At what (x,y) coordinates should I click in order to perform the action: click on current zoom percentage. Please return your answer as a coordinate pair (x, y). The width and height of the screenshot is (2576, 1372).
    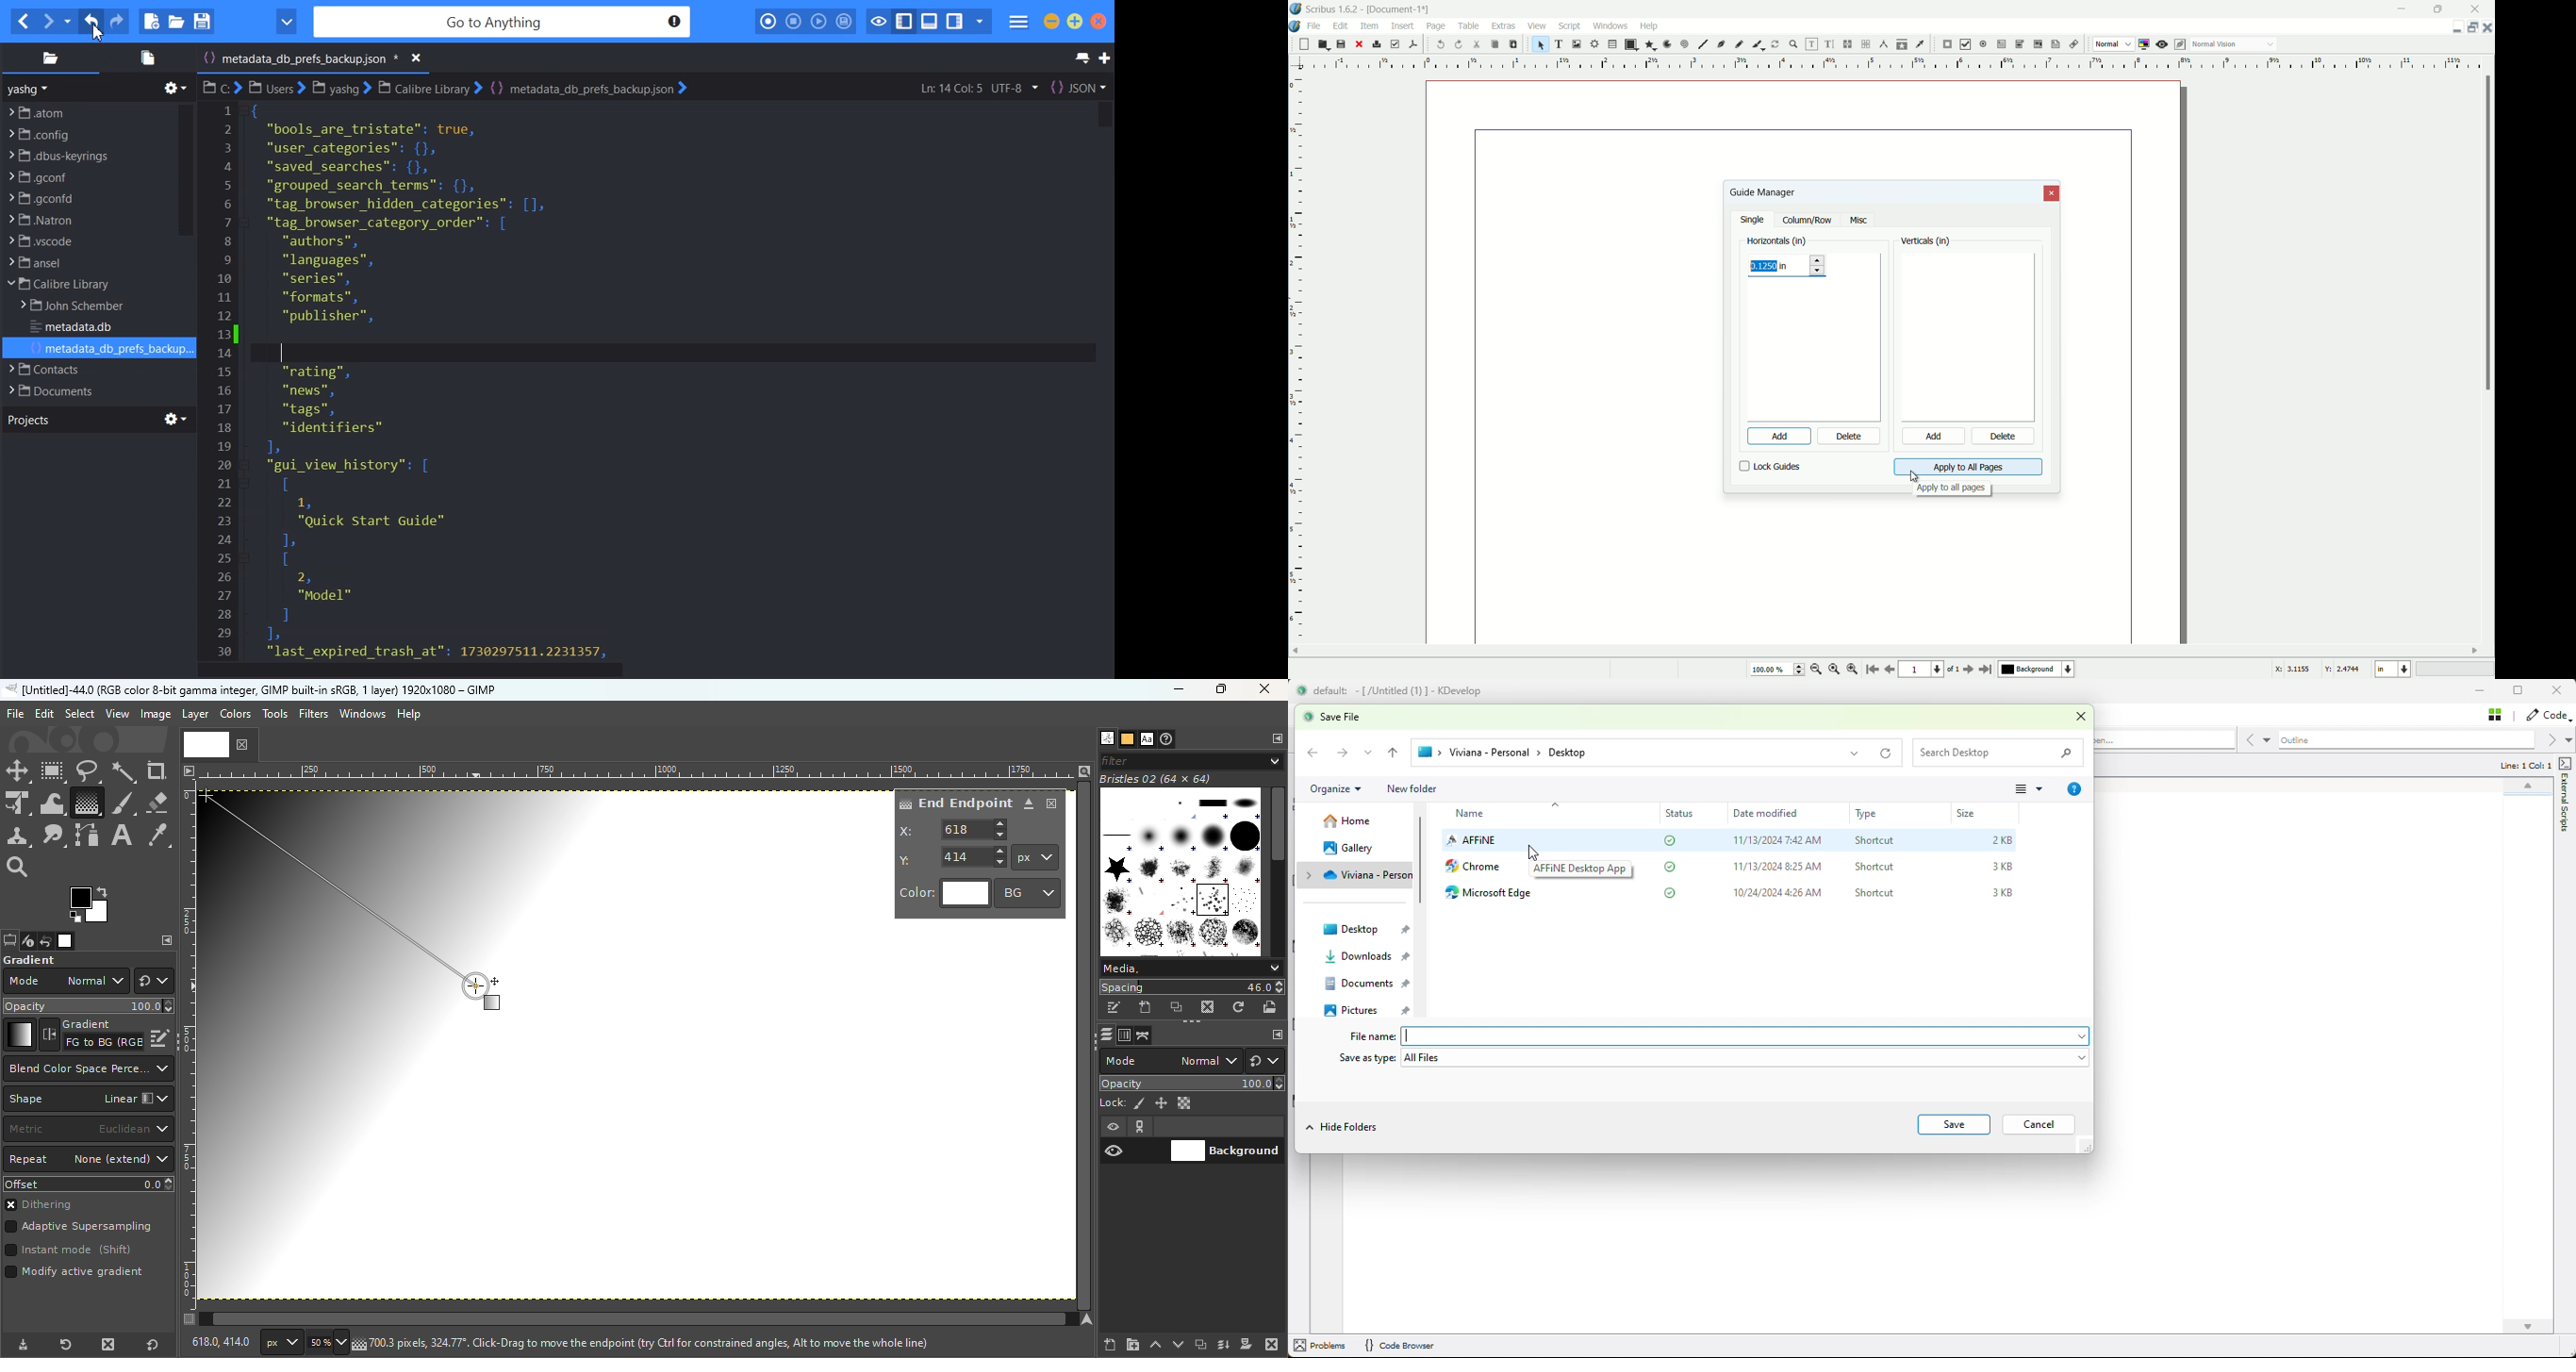
    Looking at the image, I should click on (1776, 670).